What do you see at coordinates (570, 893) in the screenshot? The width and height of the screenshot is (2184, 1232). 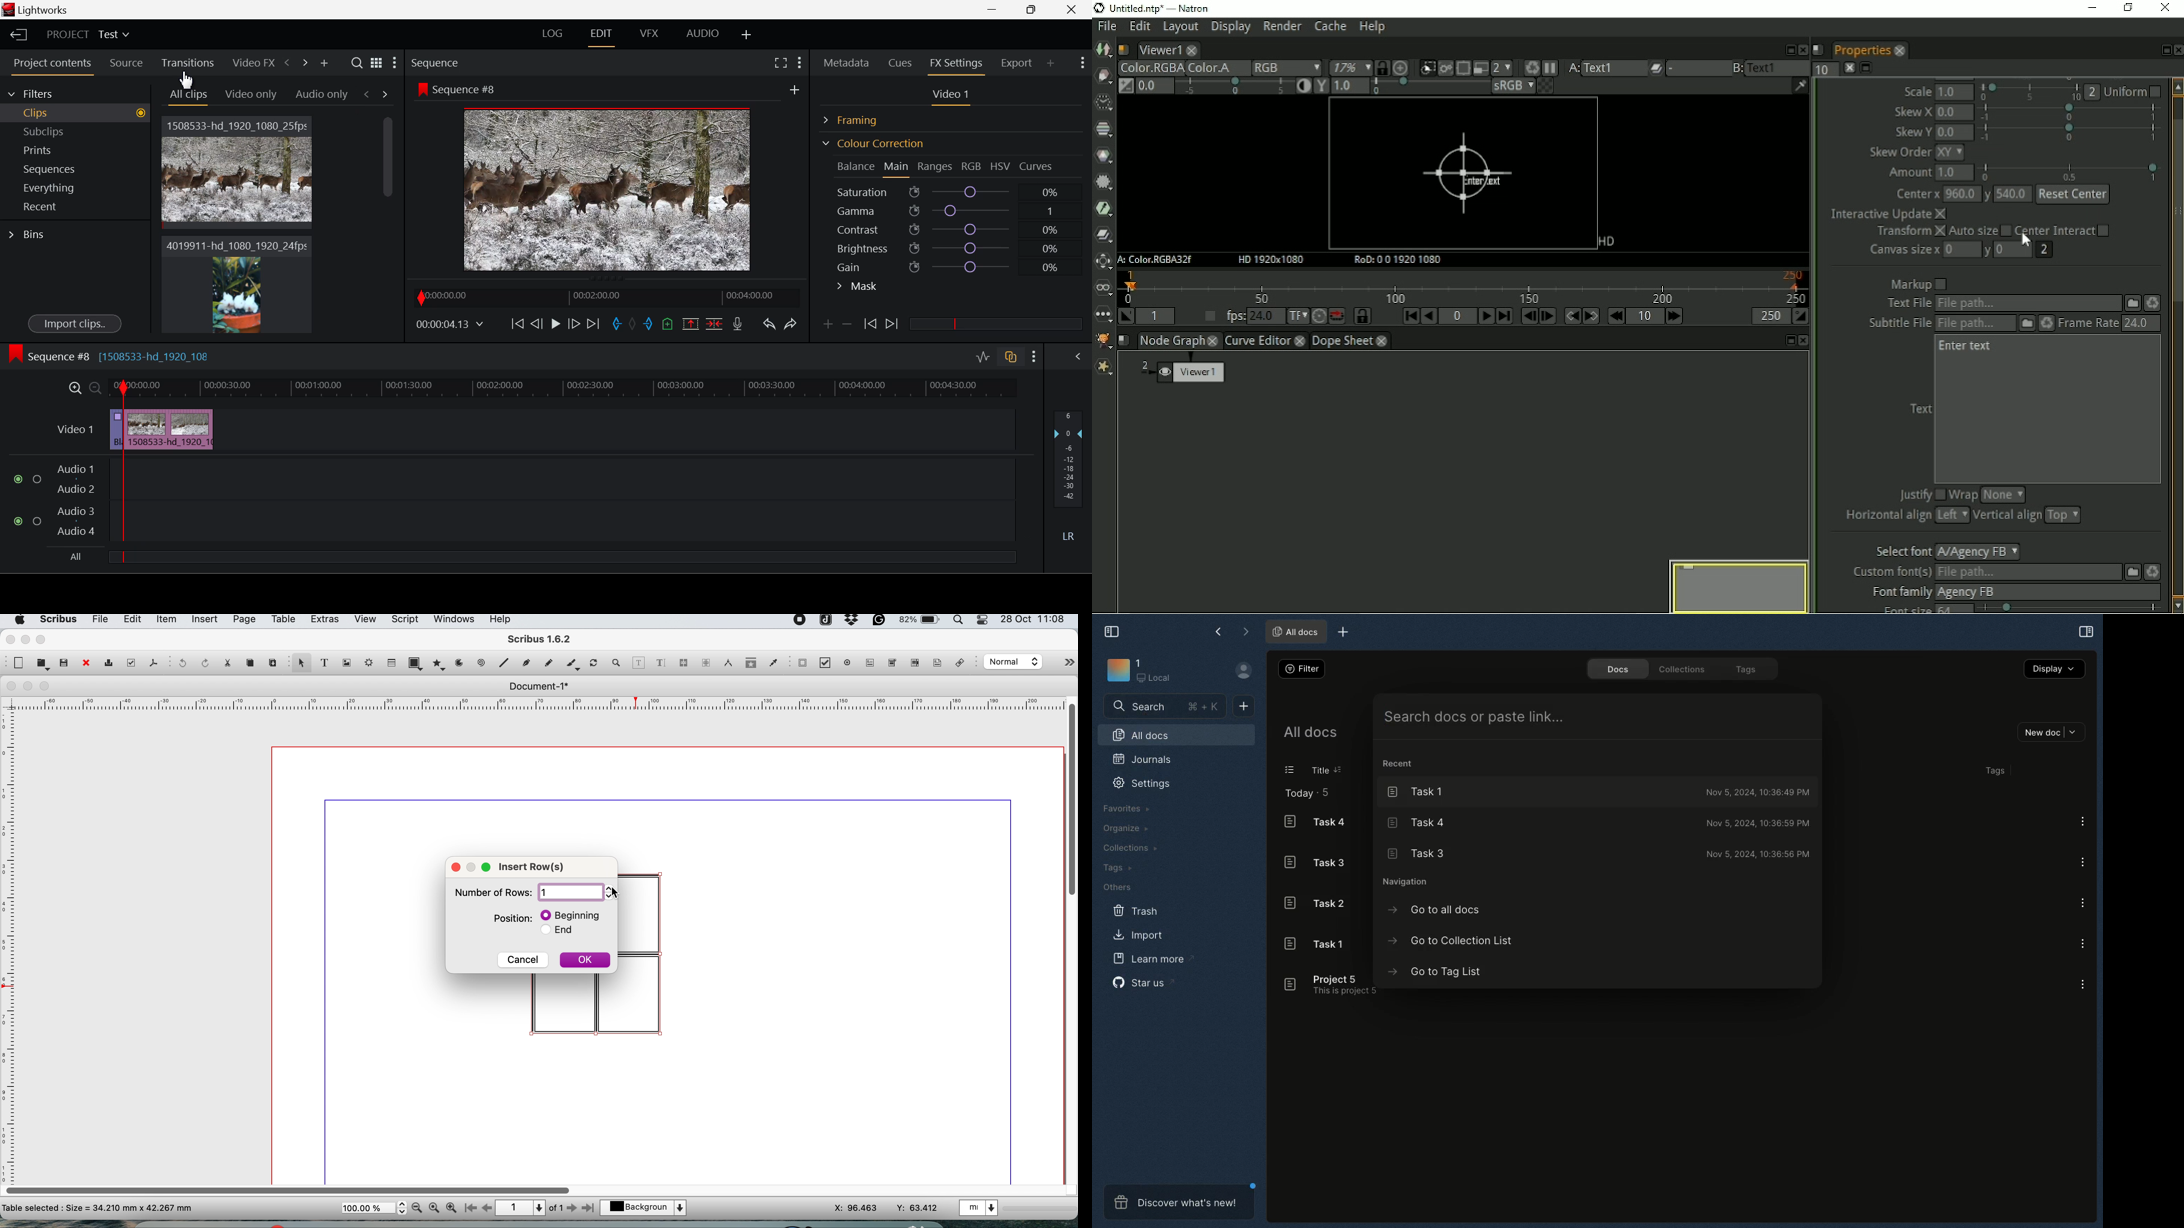 I see `number of rows input box` at bounding box center [570, 893].